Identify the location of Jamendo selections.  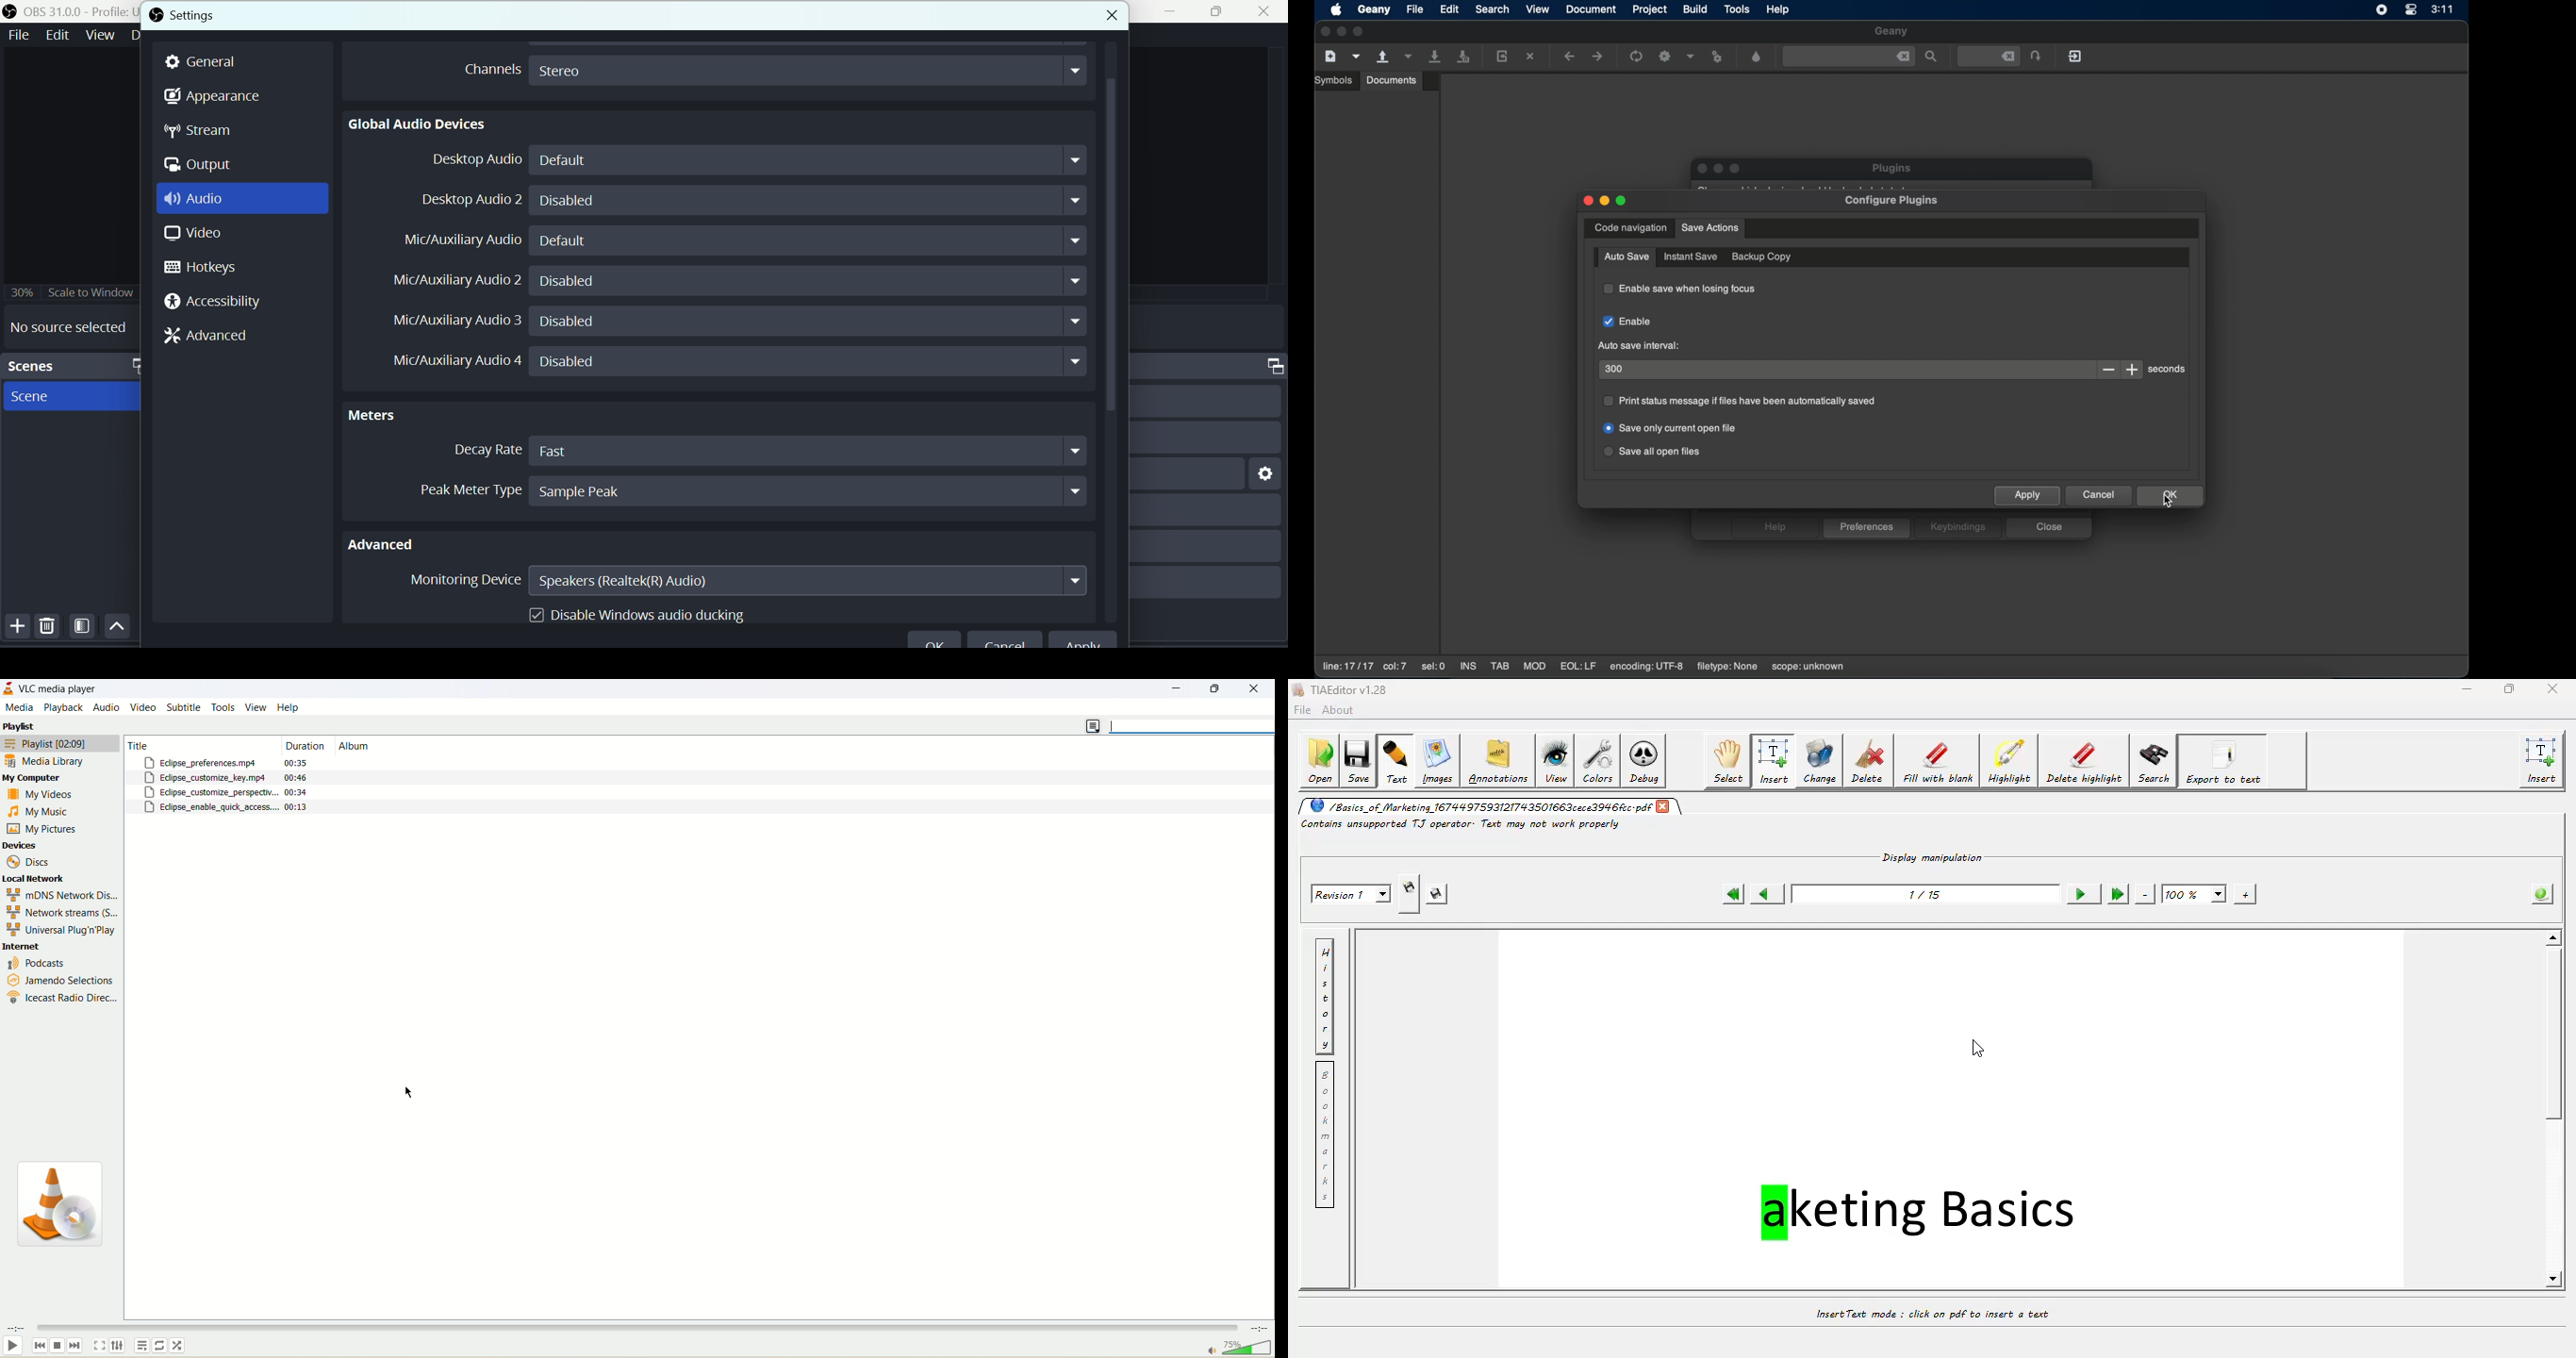
(59, 980).